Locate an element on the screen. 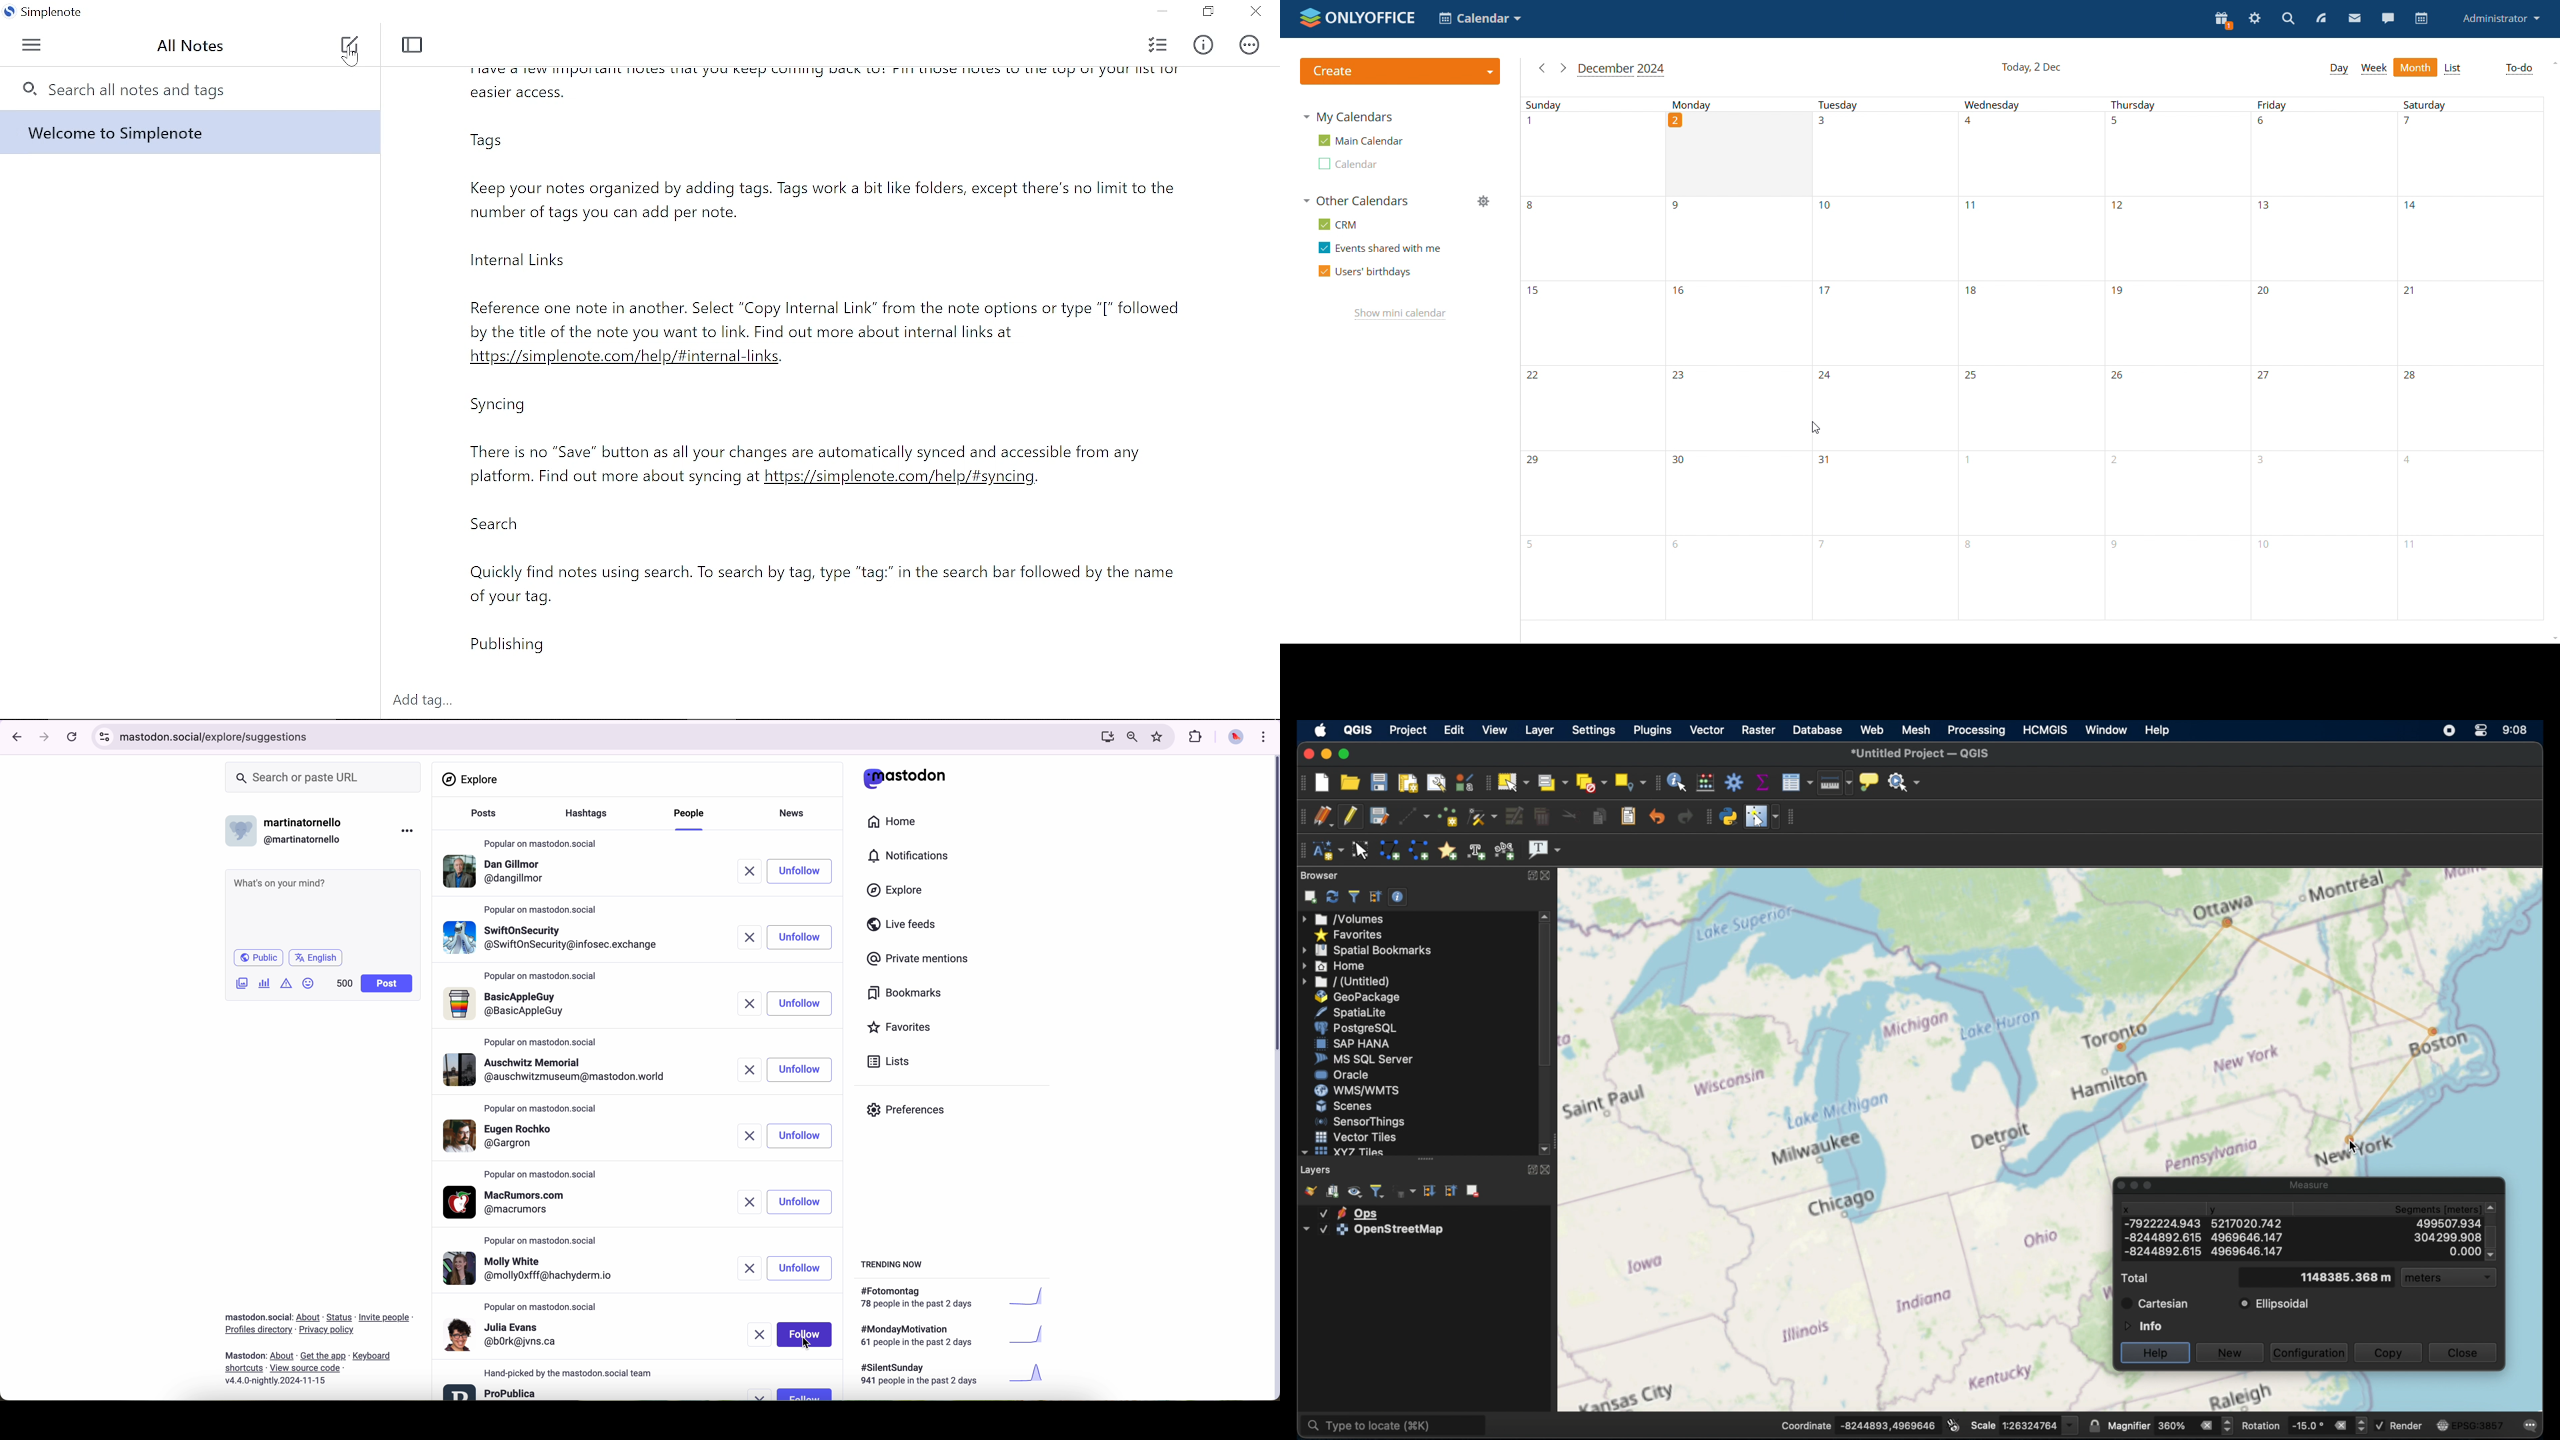 Image resolution: width=2576 pixels, height=1456 pixels. undo is located at coordinates (1657, 817).